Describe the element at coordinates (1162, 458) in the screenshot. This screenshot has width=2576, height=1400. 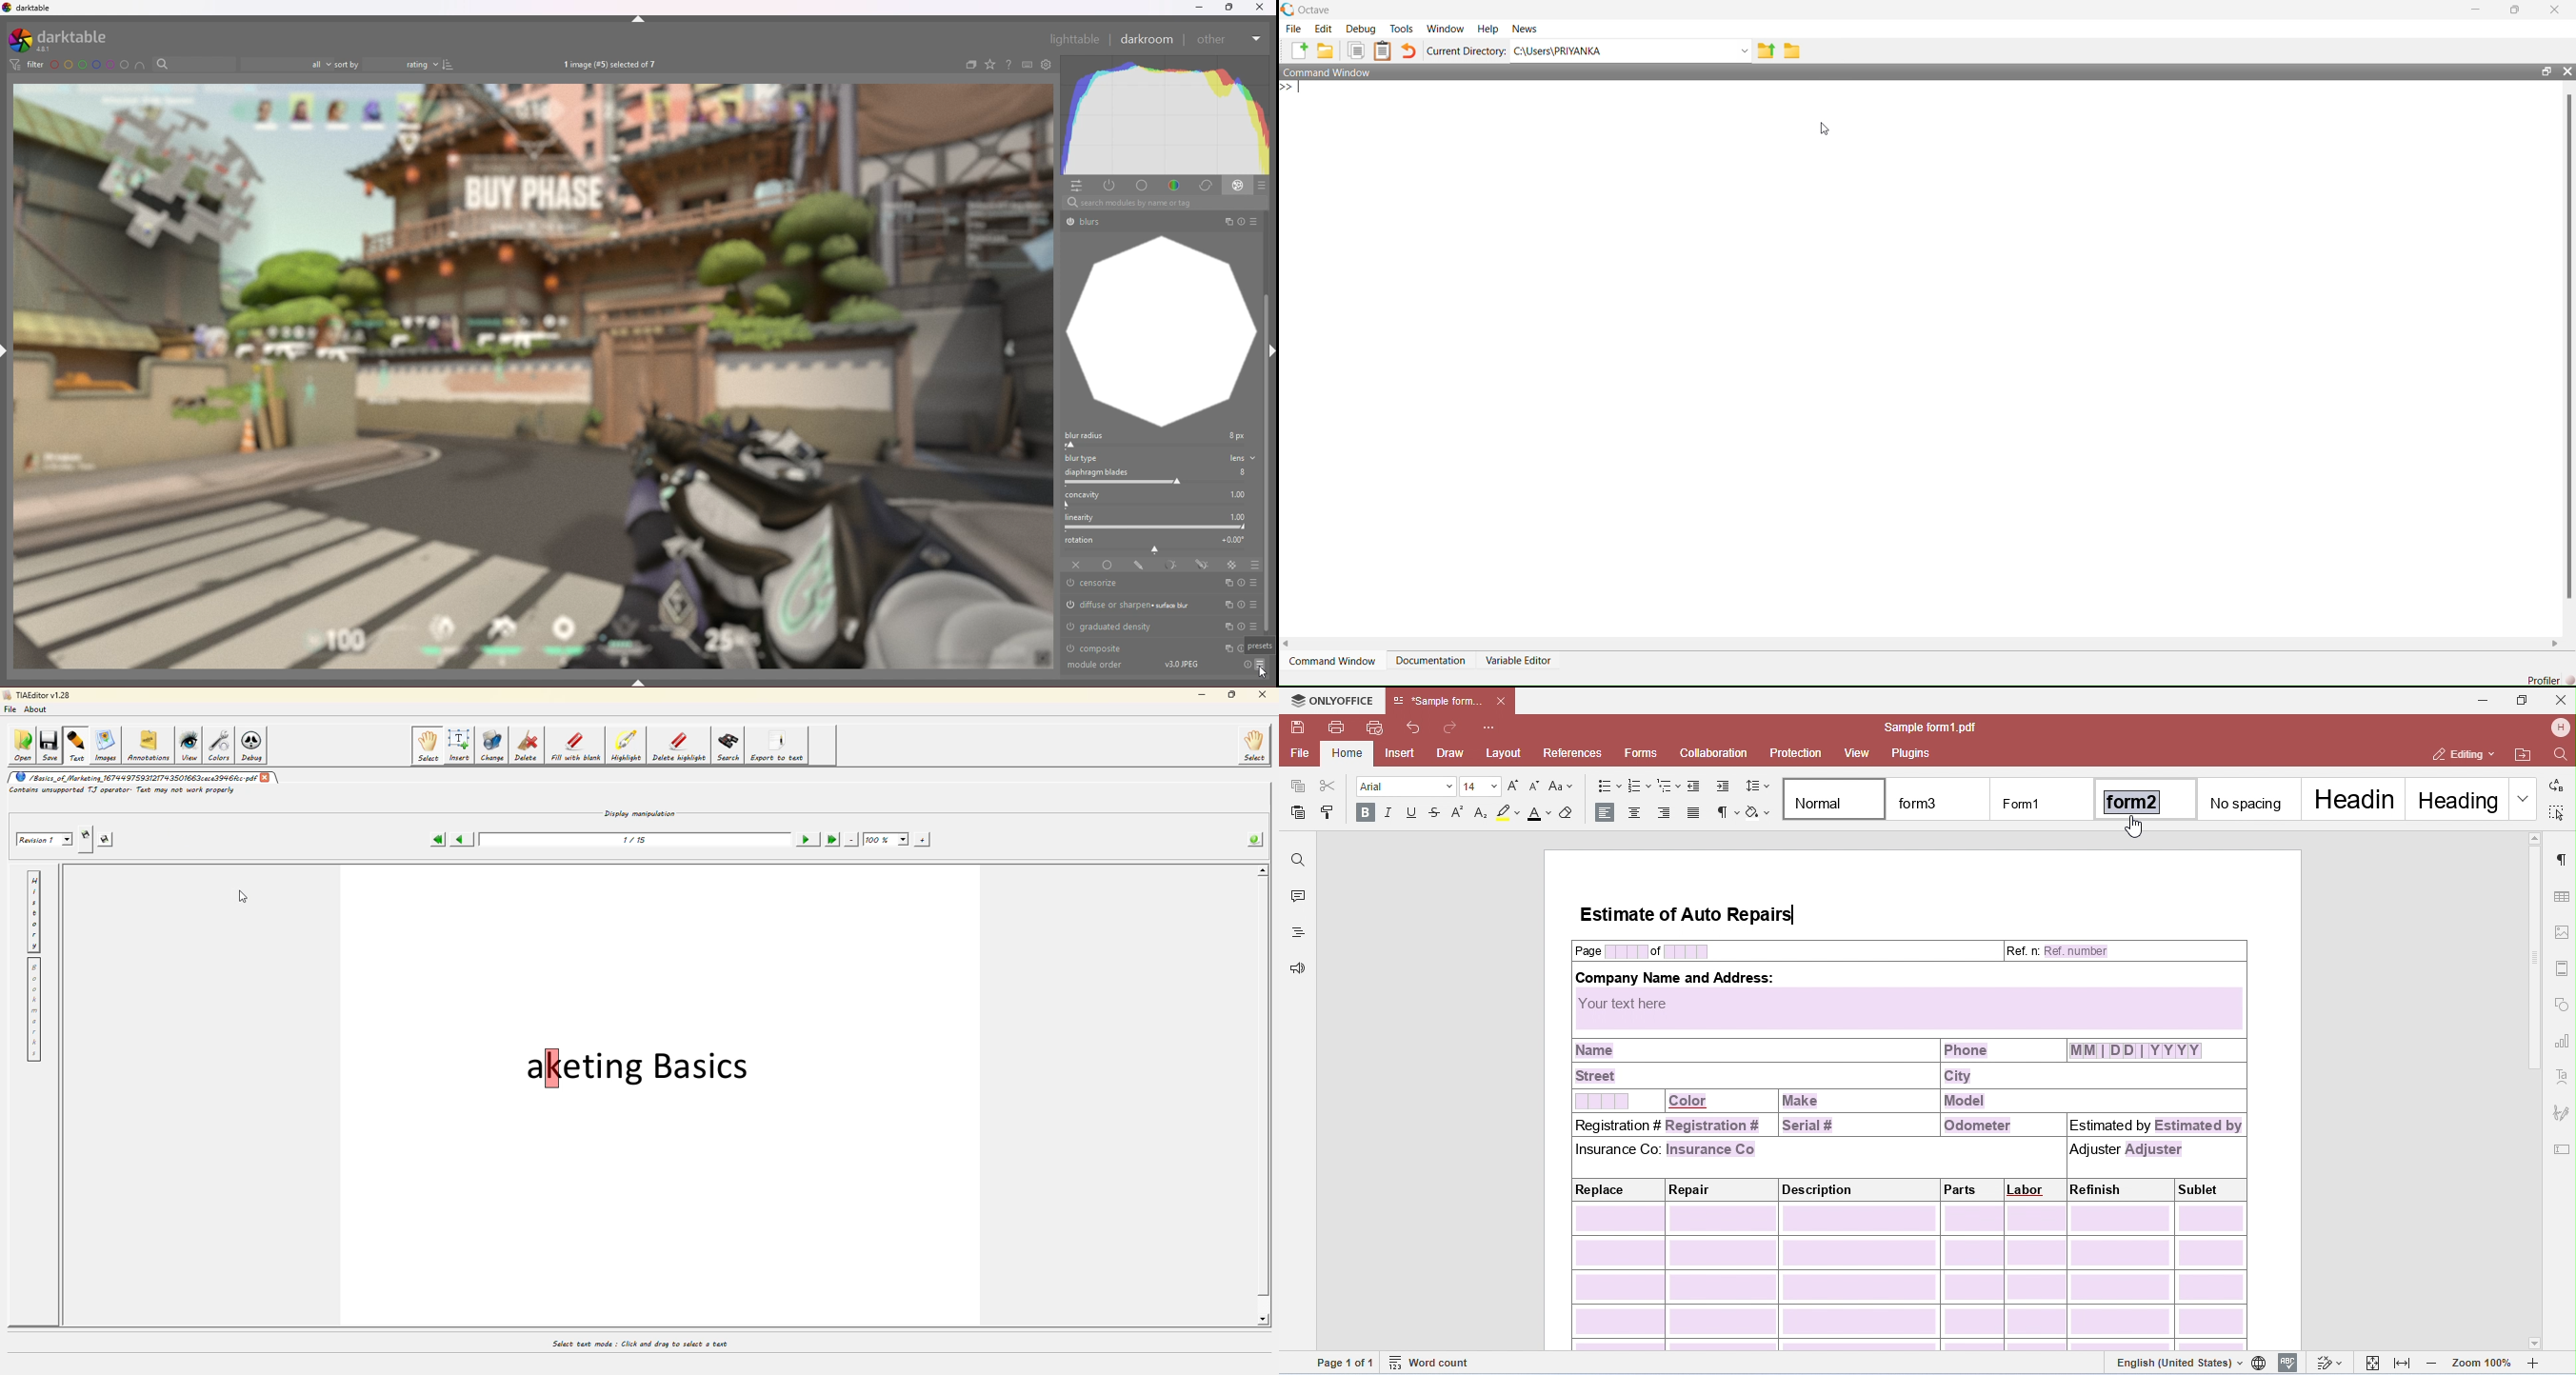
I see `blur type` at that location.